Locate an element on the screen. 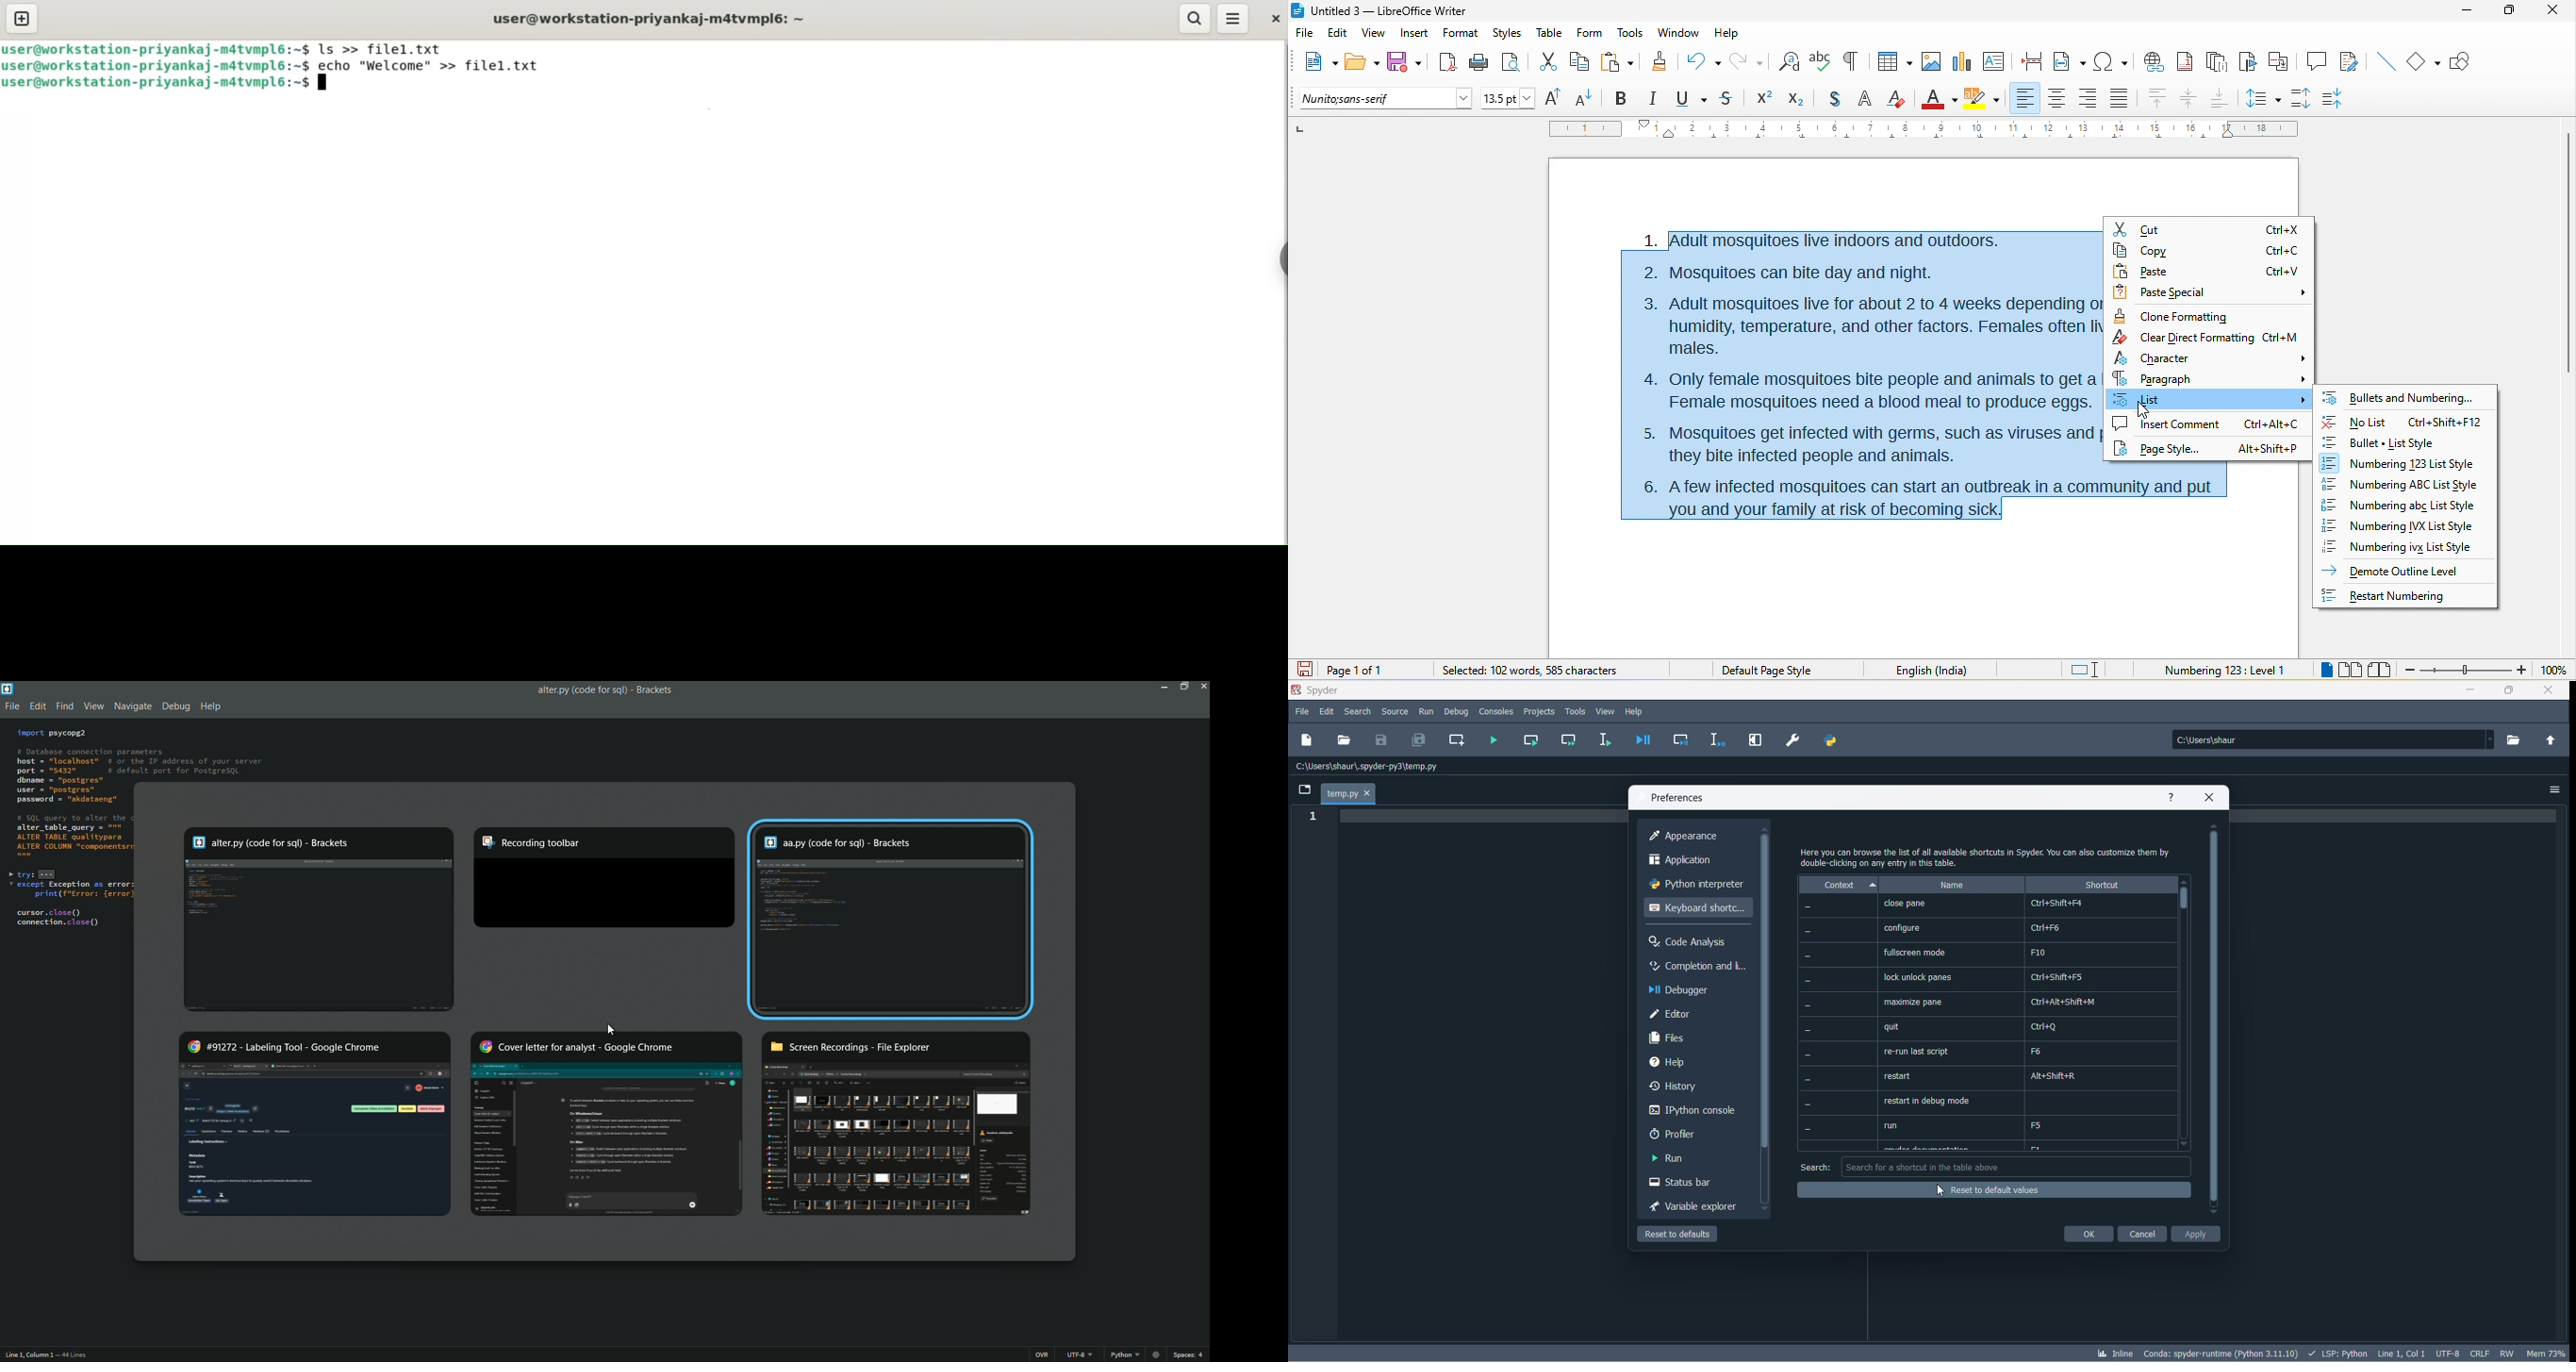 Image resolution: width=2576 pixels, height=1372 pixels. run file is located at coordinates (1490, 740).